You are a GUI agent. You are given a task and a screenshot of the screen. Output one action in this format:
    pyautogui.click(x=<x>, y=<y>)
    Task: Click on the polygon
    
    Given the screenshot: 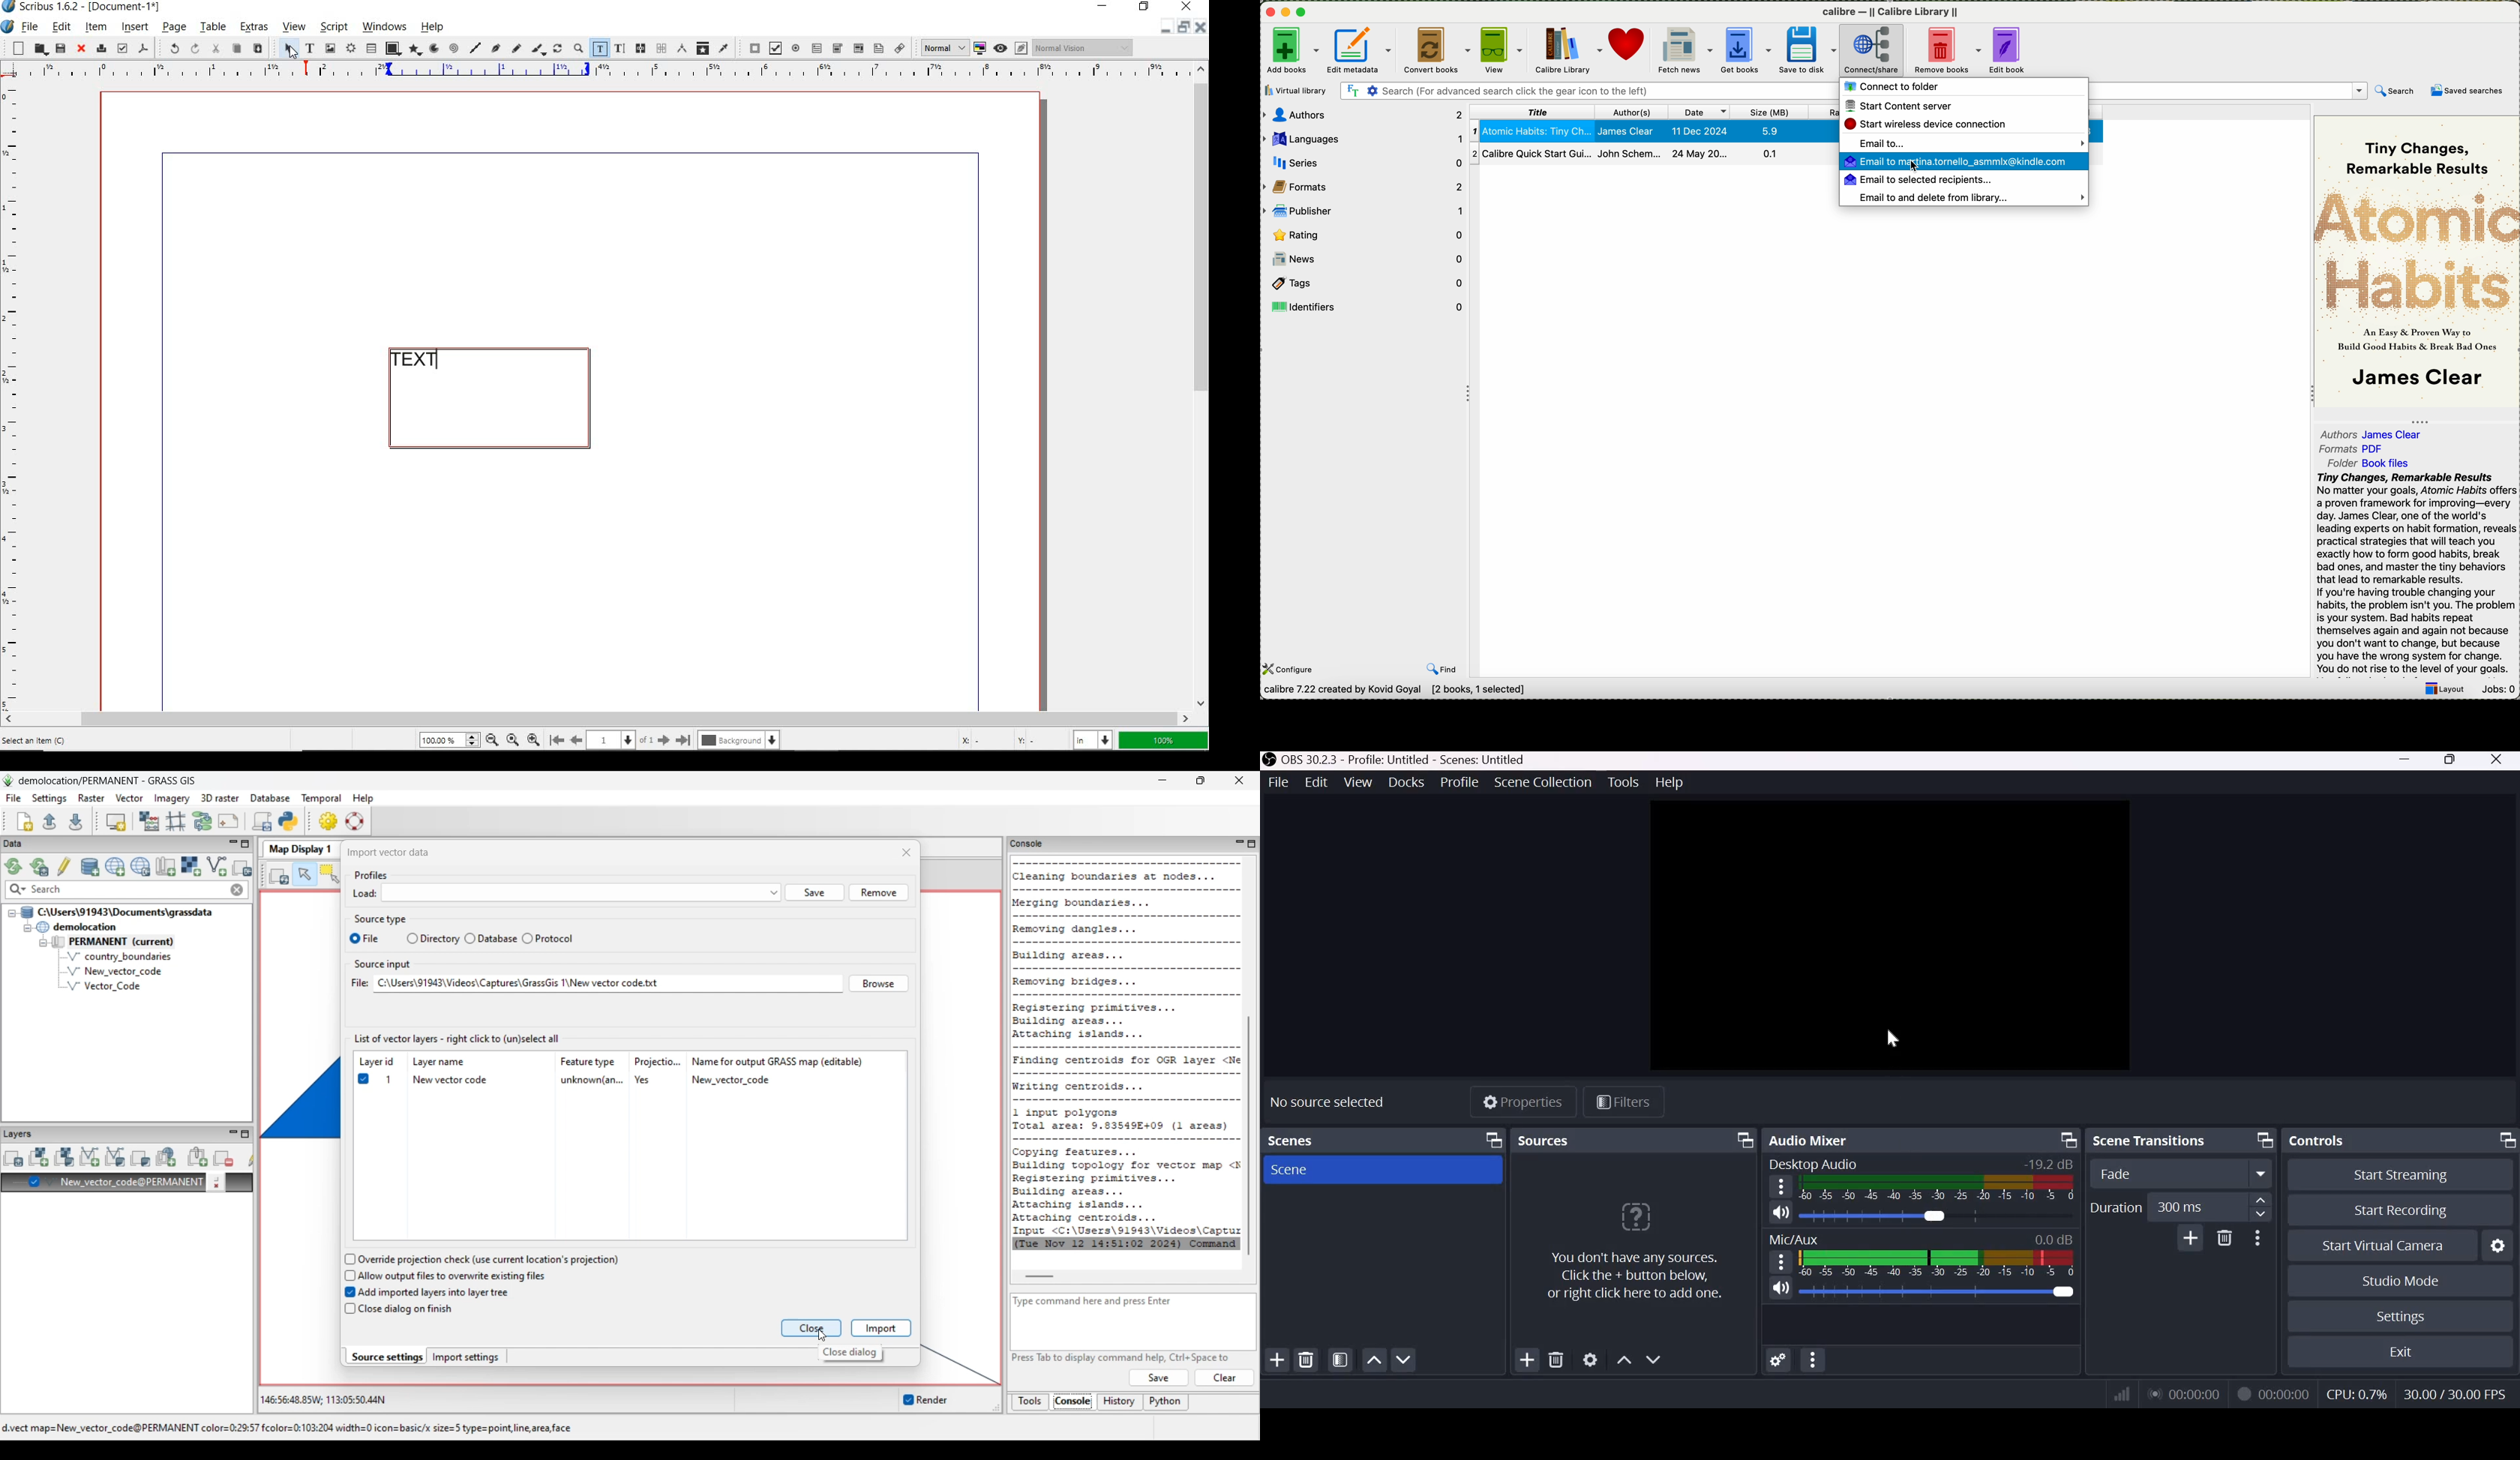 What is the action you would take?
    pyautogui.click(x=416, y=50)
    